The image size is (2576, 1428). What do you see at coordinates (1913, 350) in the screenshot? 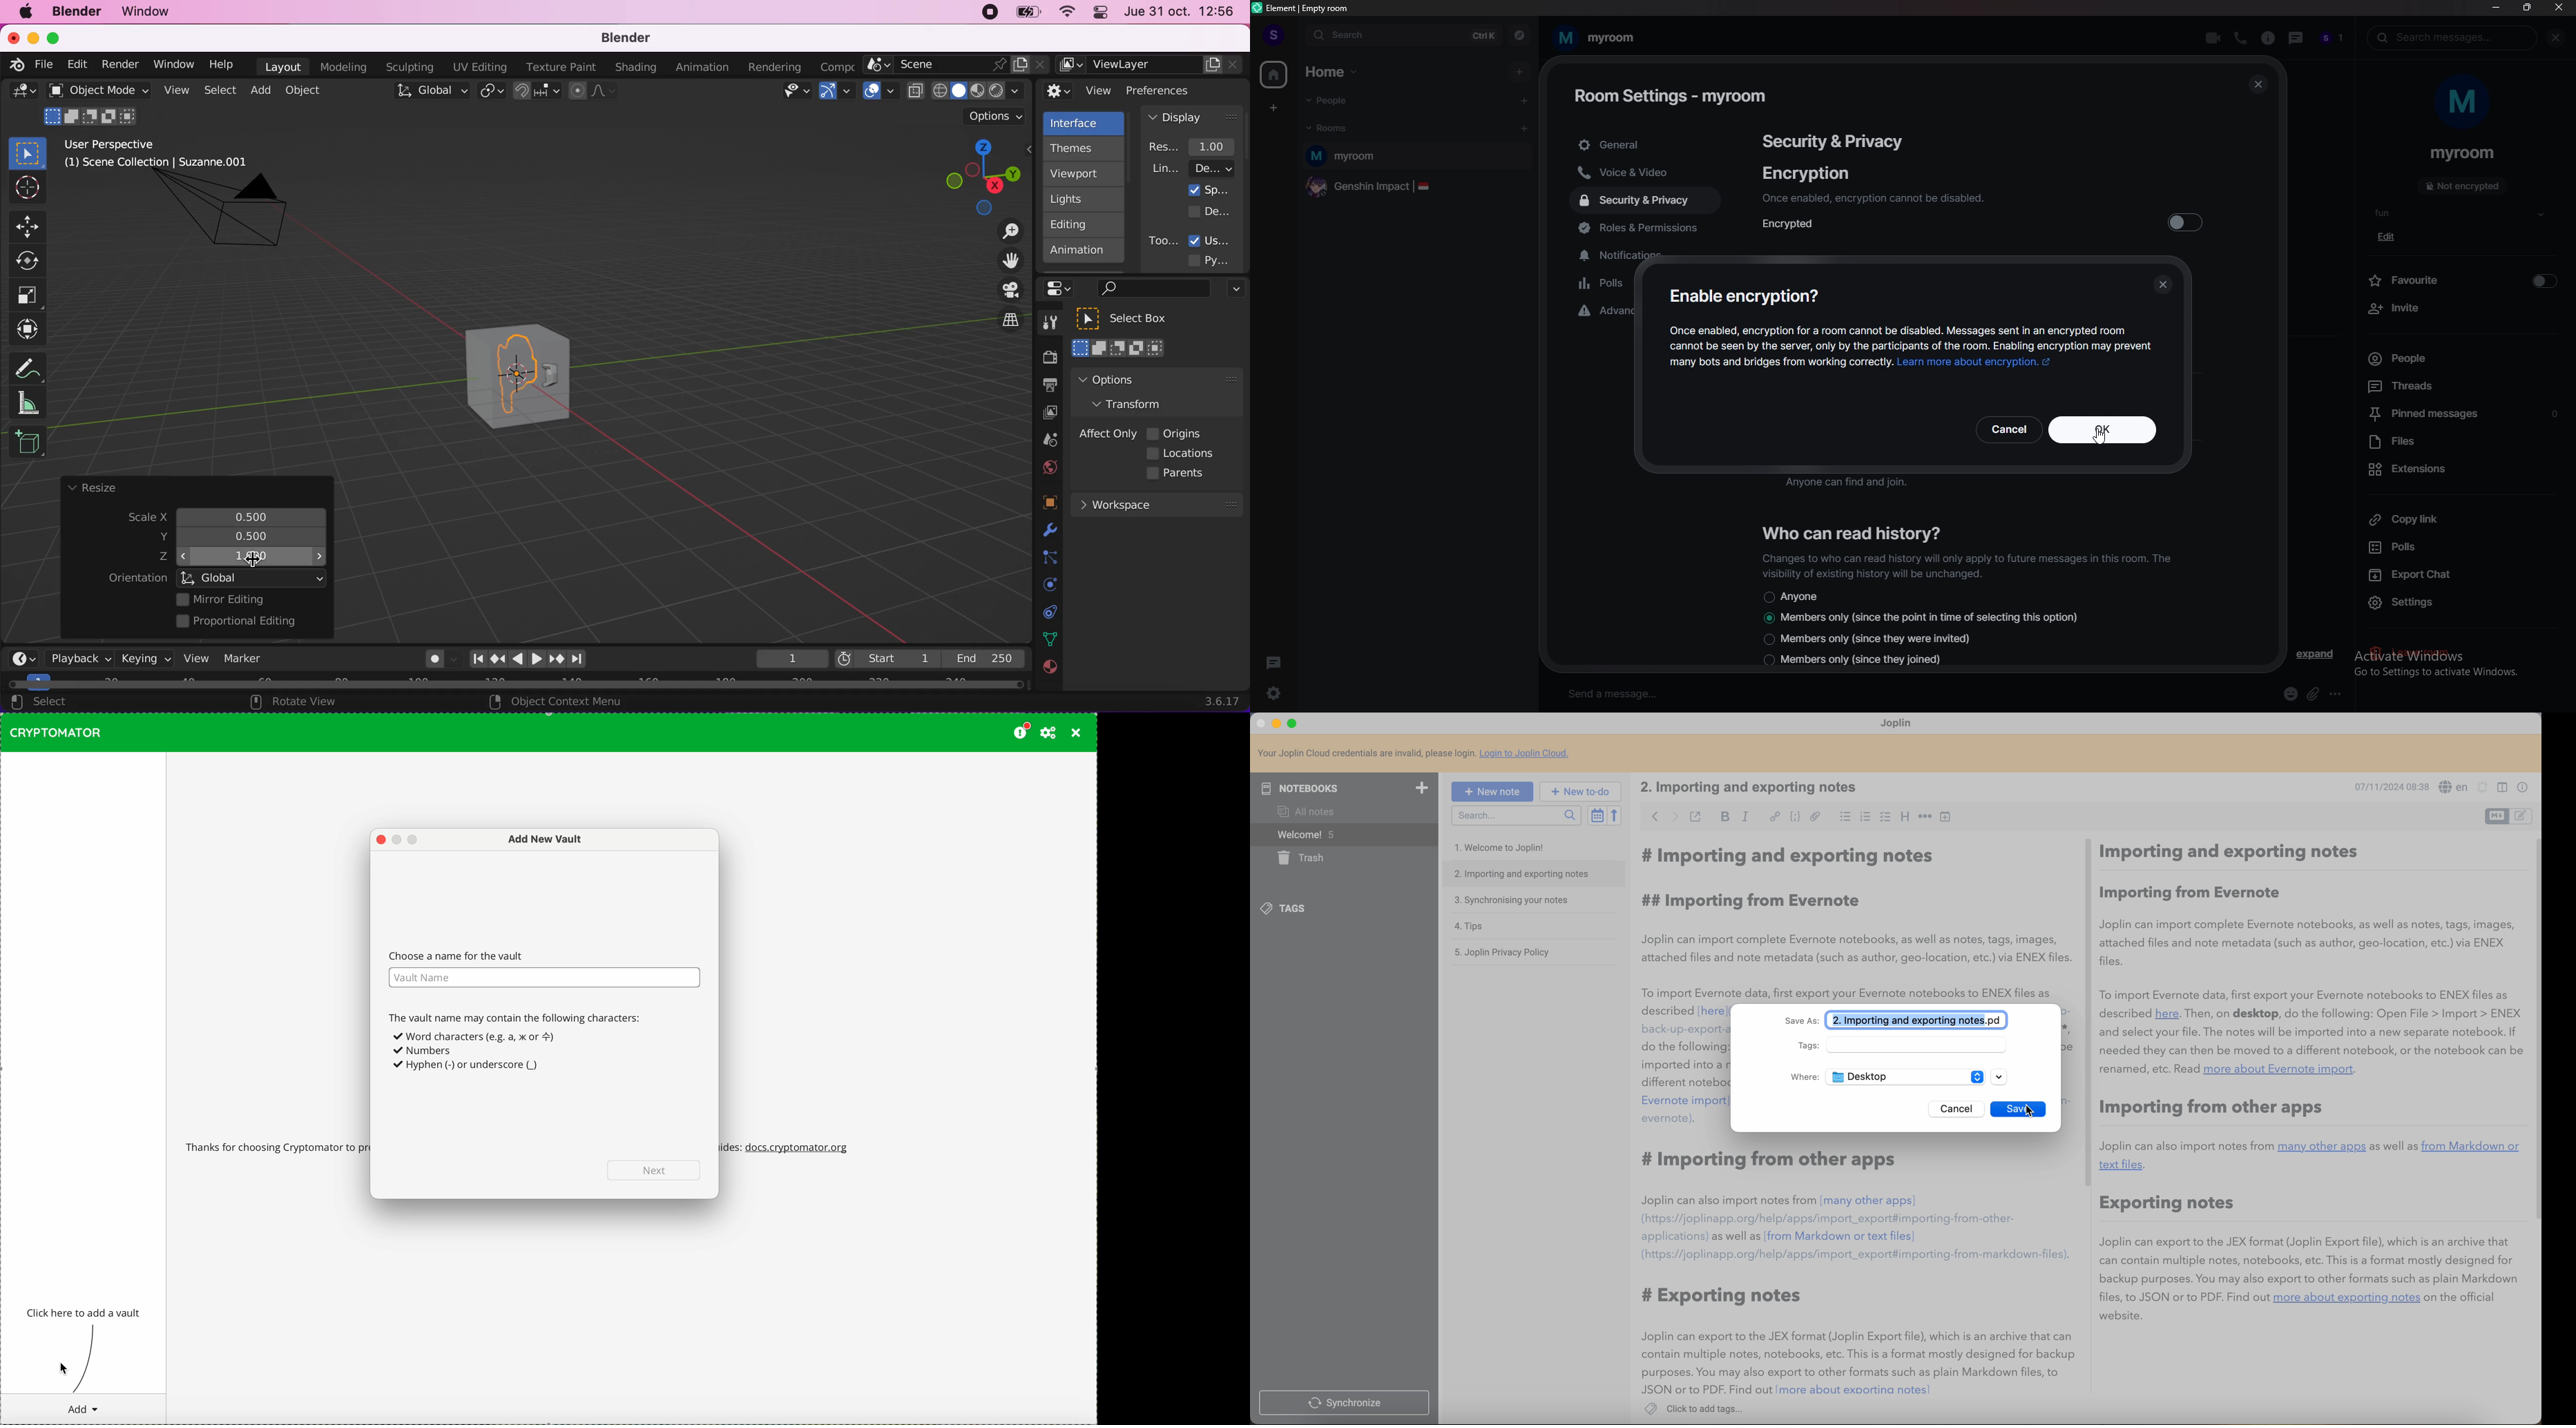
I see `Once enabled, encryption for a room cannot be disabled. Messages sent in an encrypted room
cannot be seen by the server, only by the participants of the room. Enabling encryption may prevent
many bots and bridges from working correctly. Learn more about encryption.` at bounding box center [1913, 350].